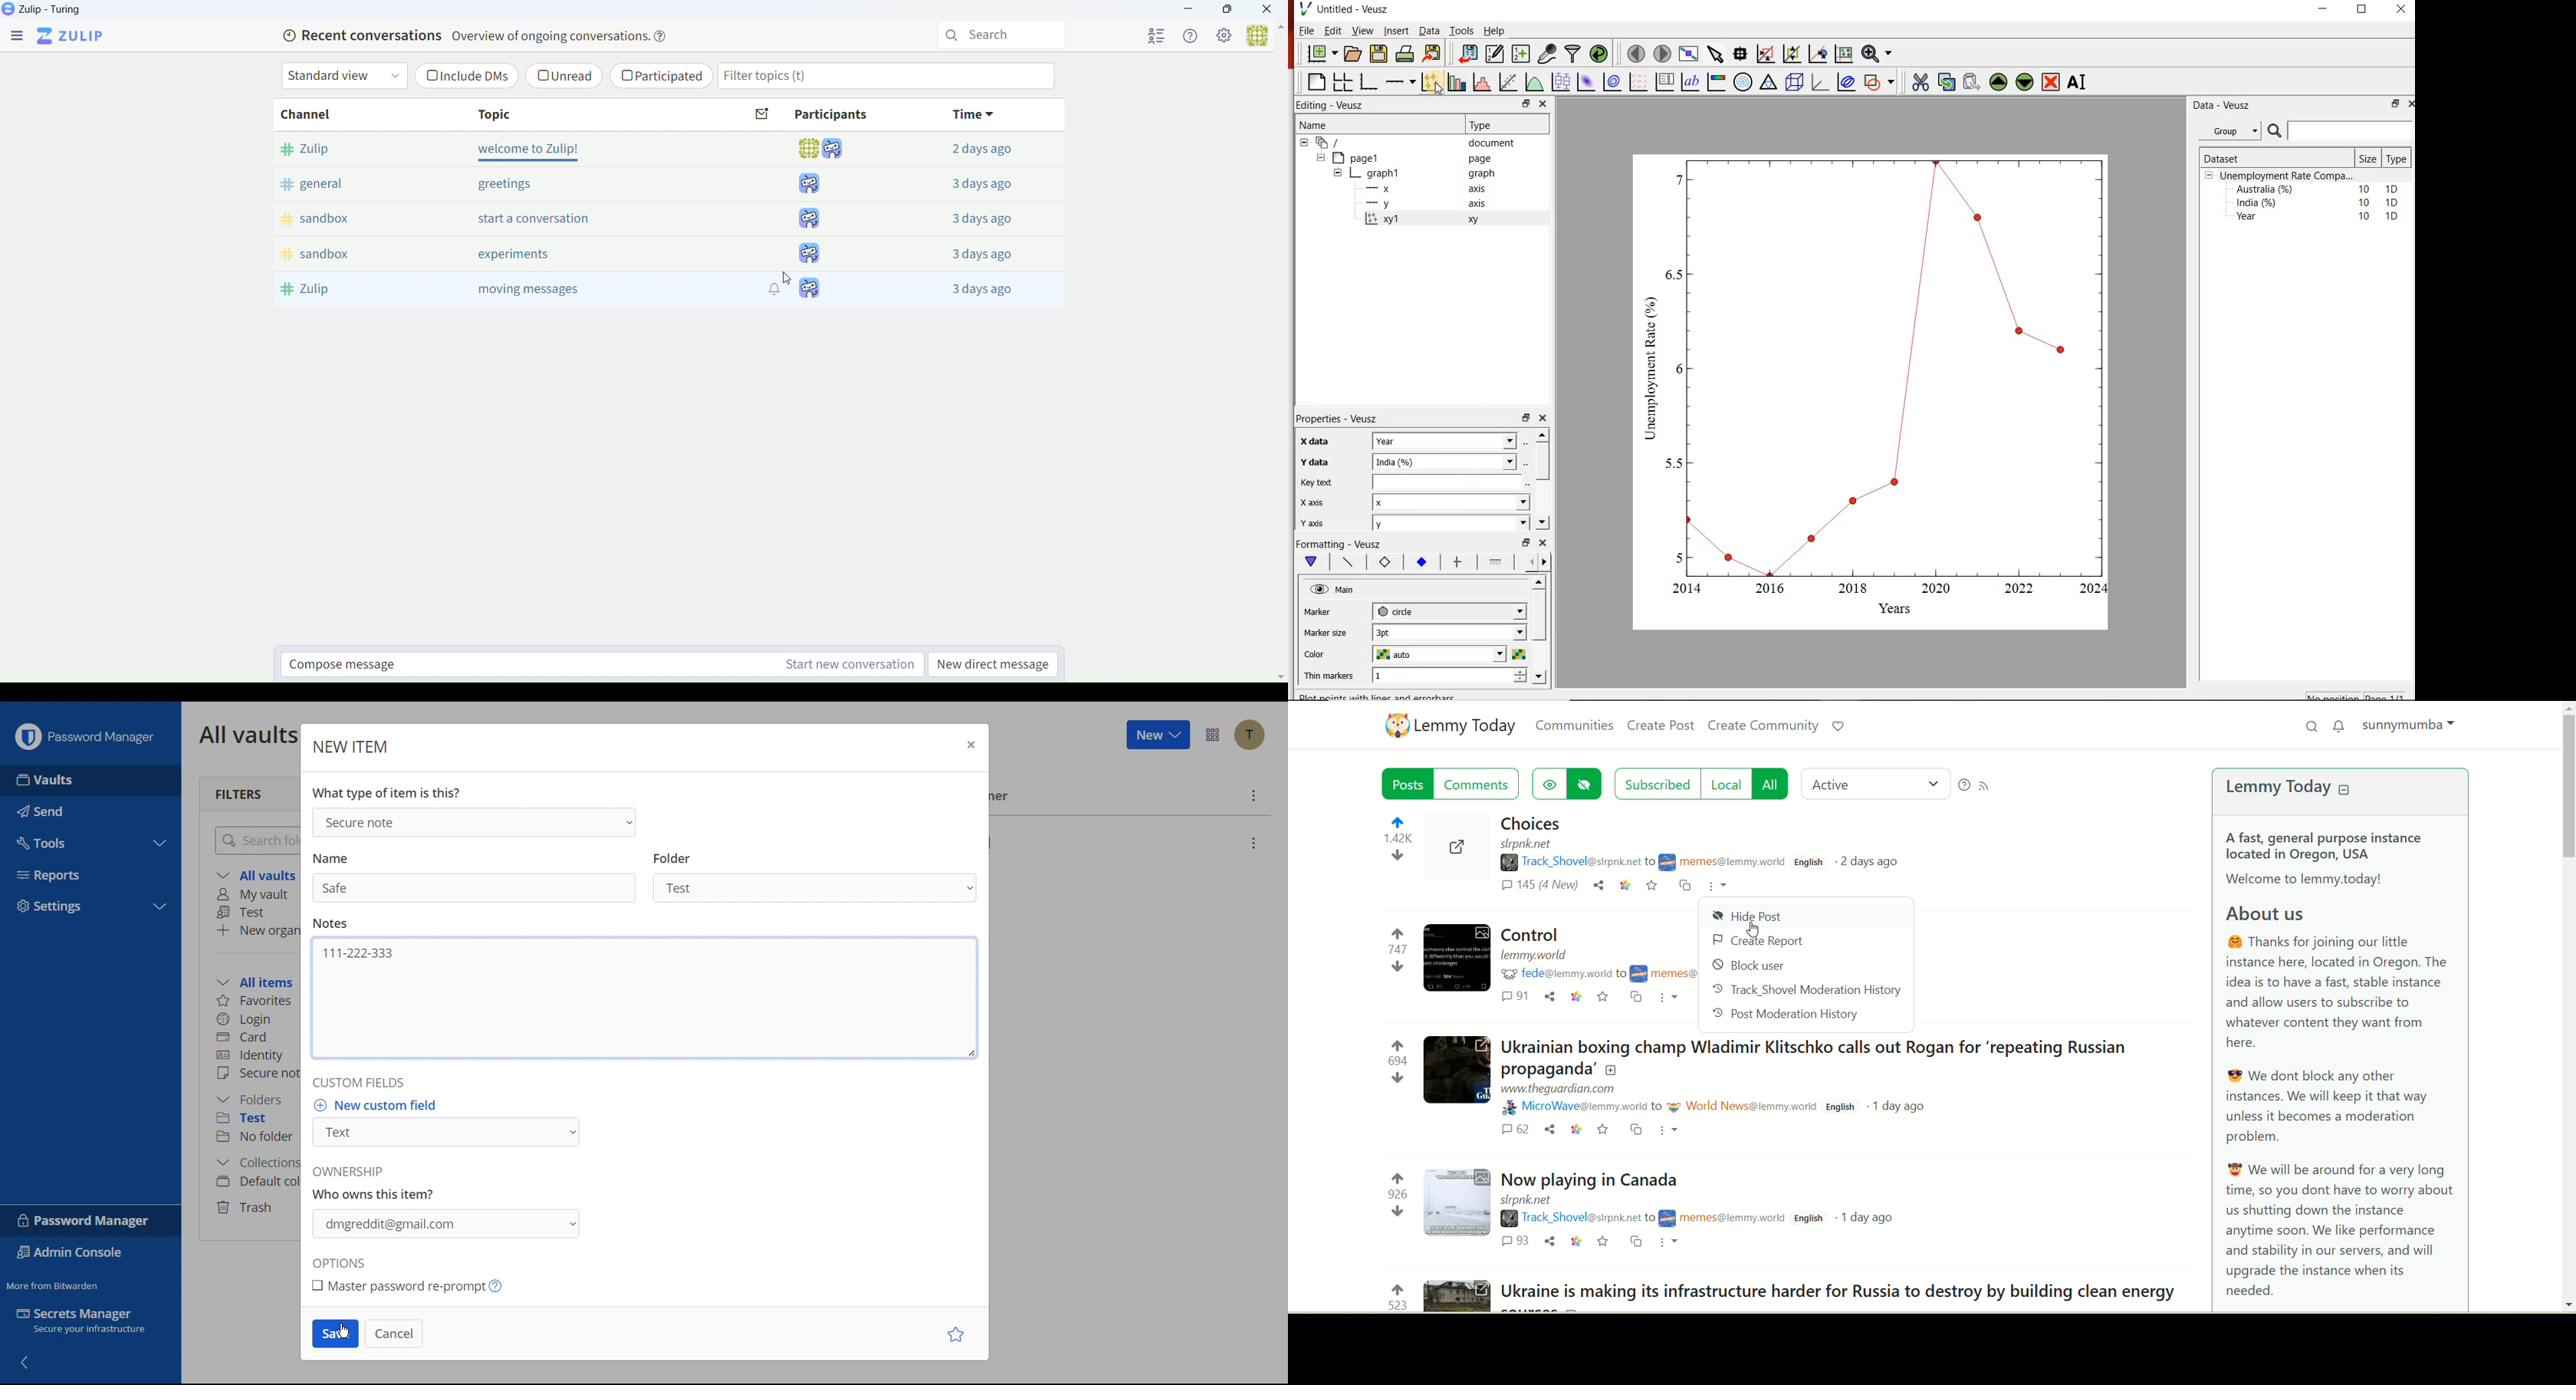 The width and height of the screenshot is (2576, 1400). What do you see at coordinates (1446, 219) in the screenshot?
I see `xy 1 xy` at bounding box center [1446, 219].